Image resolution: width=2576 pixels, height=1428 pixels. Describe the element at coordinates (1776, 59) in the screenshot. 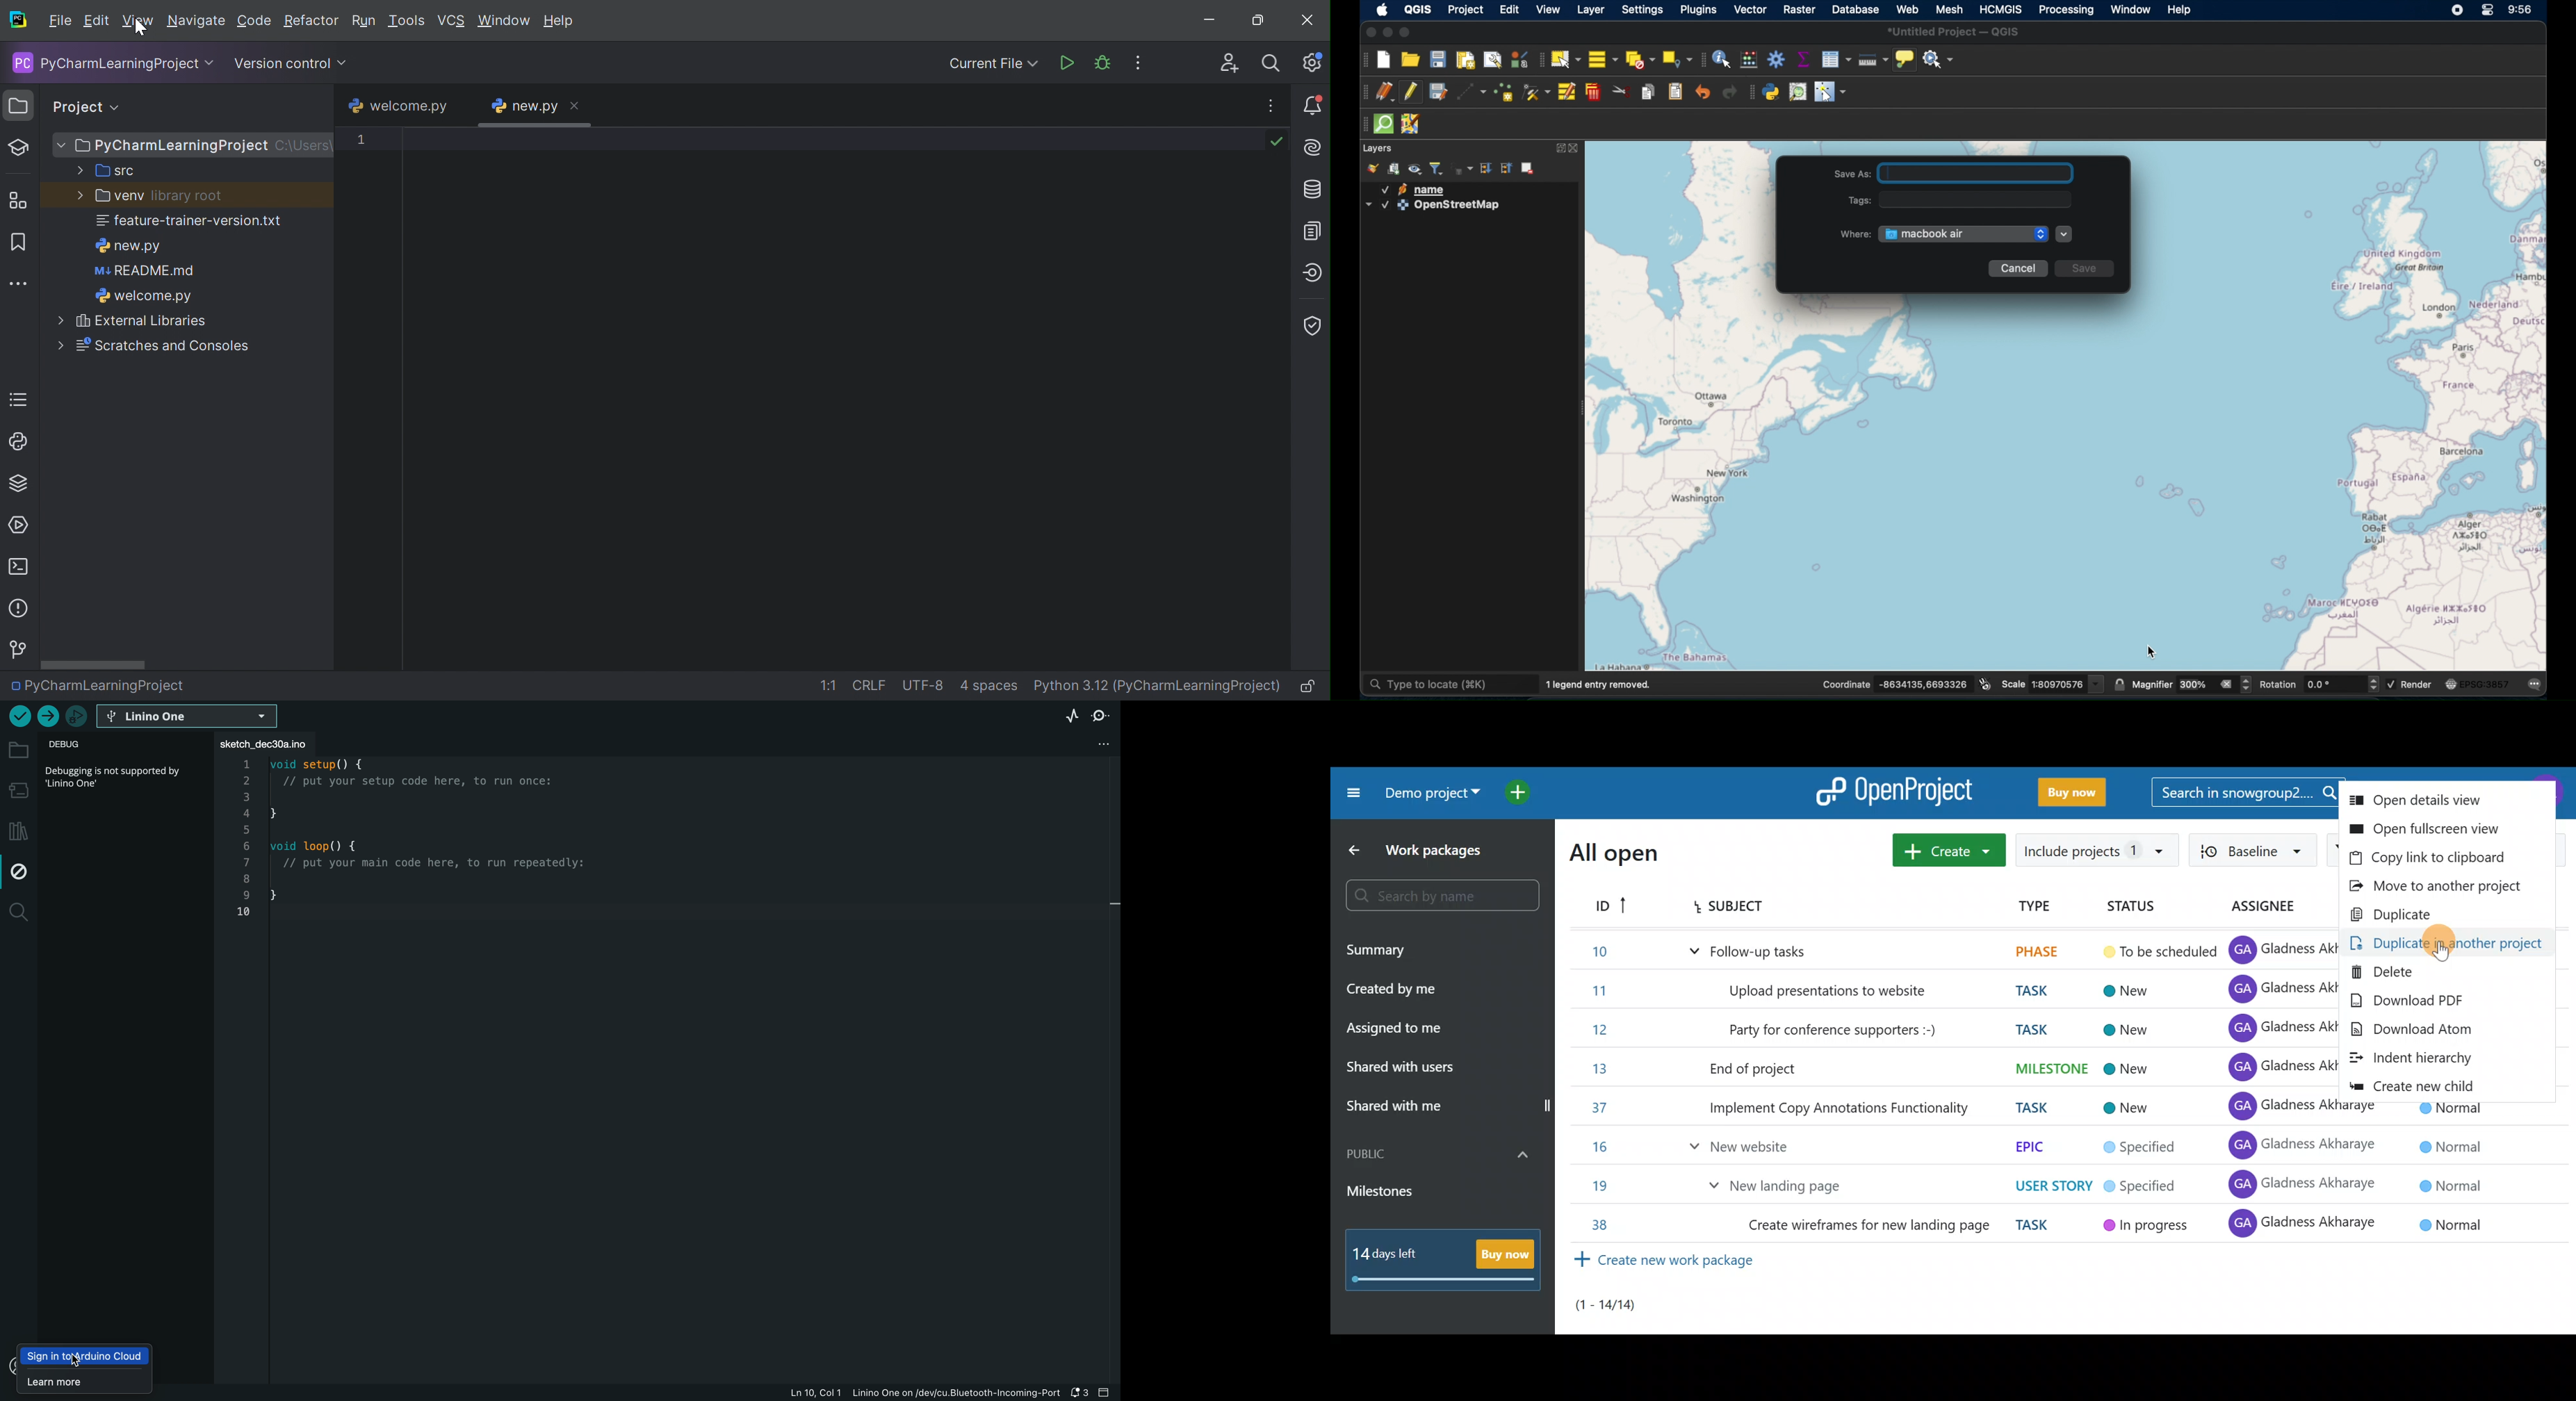

I see `toolbox` at that location.